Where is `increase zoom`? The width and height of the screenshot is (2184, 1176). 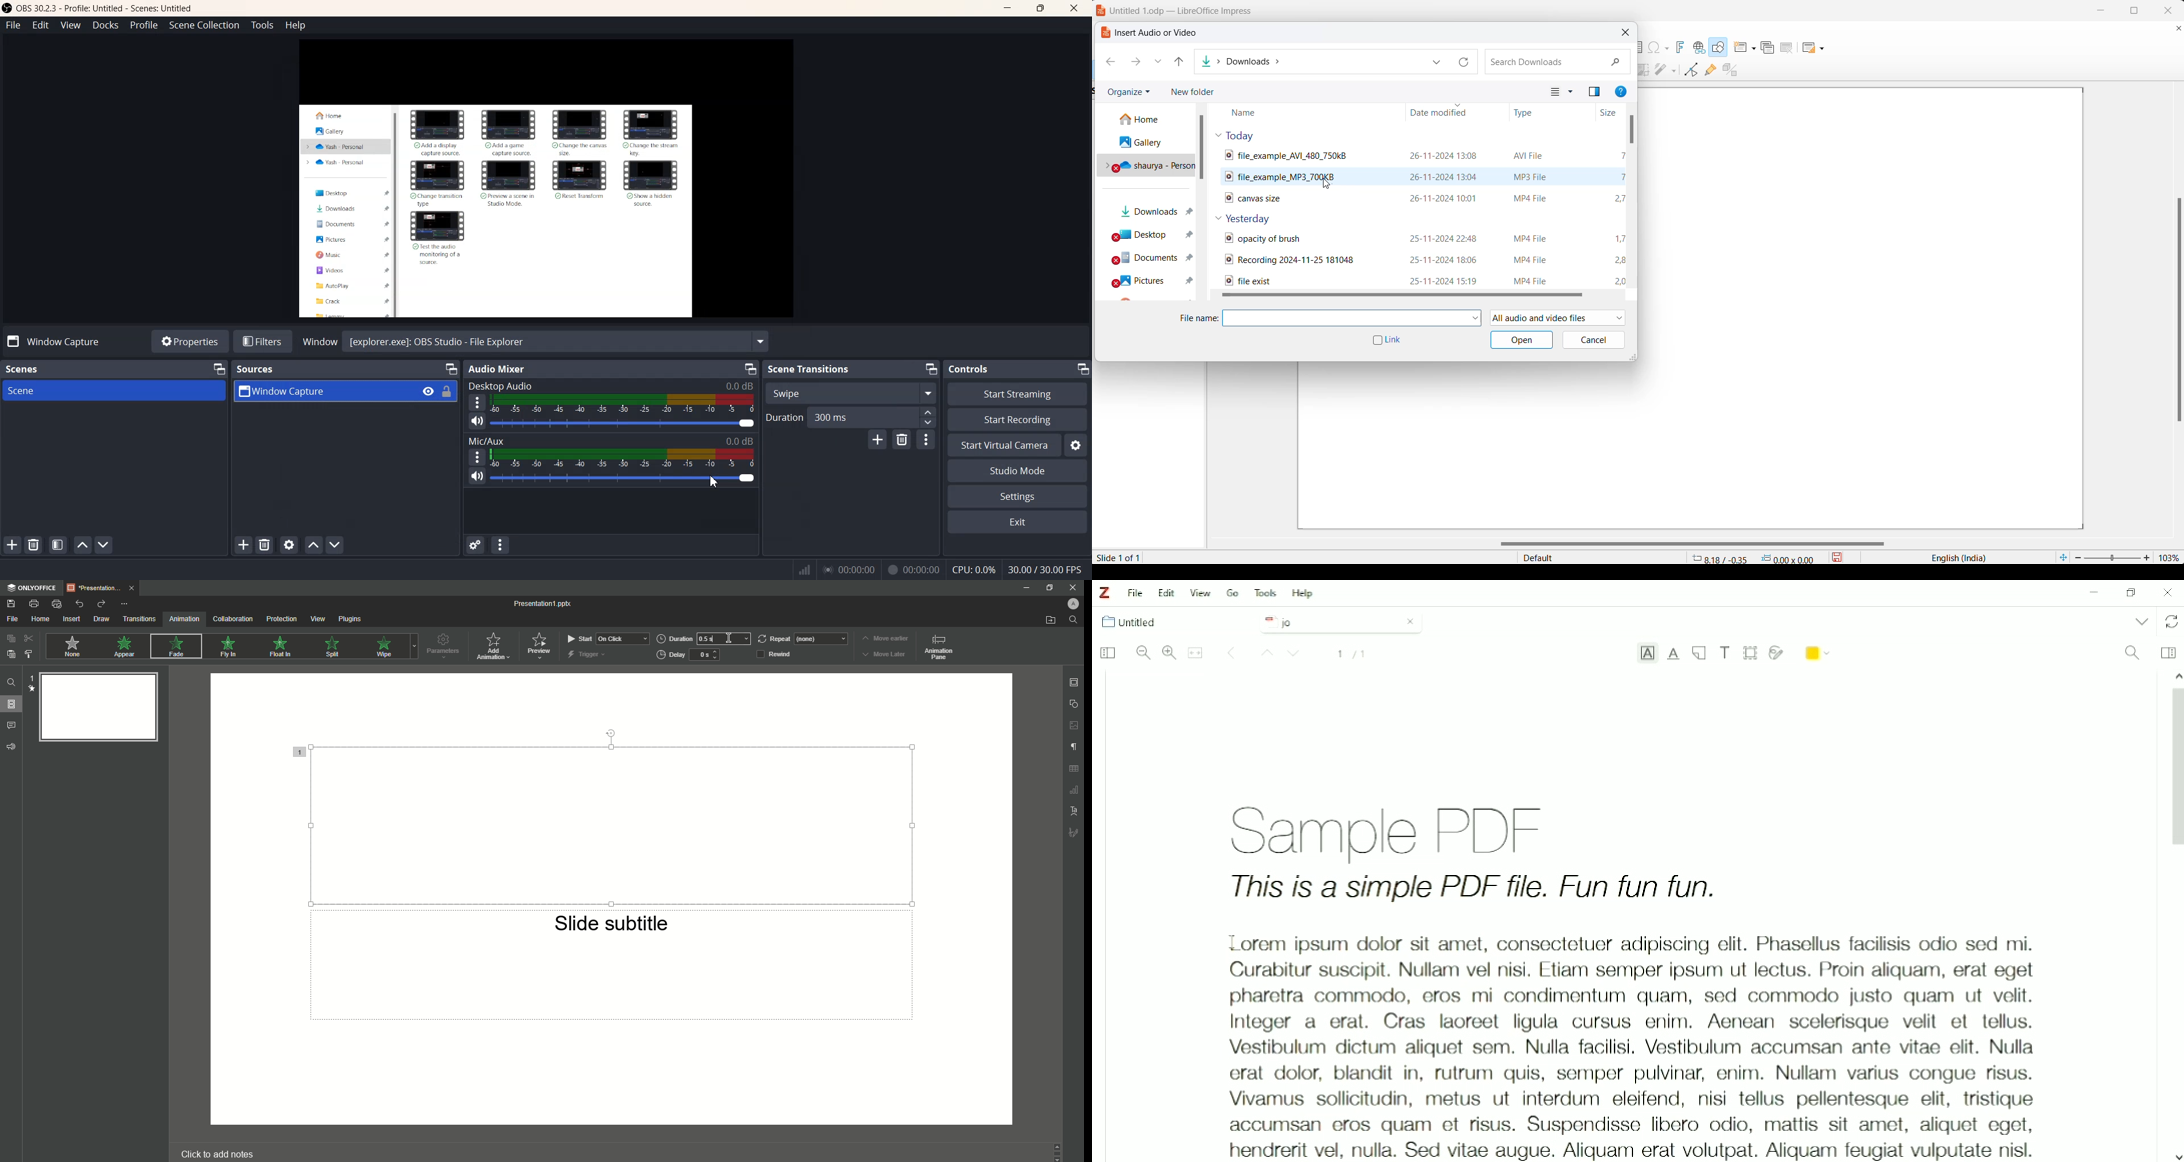 increase zoom is located at coordinates (2148, 557).